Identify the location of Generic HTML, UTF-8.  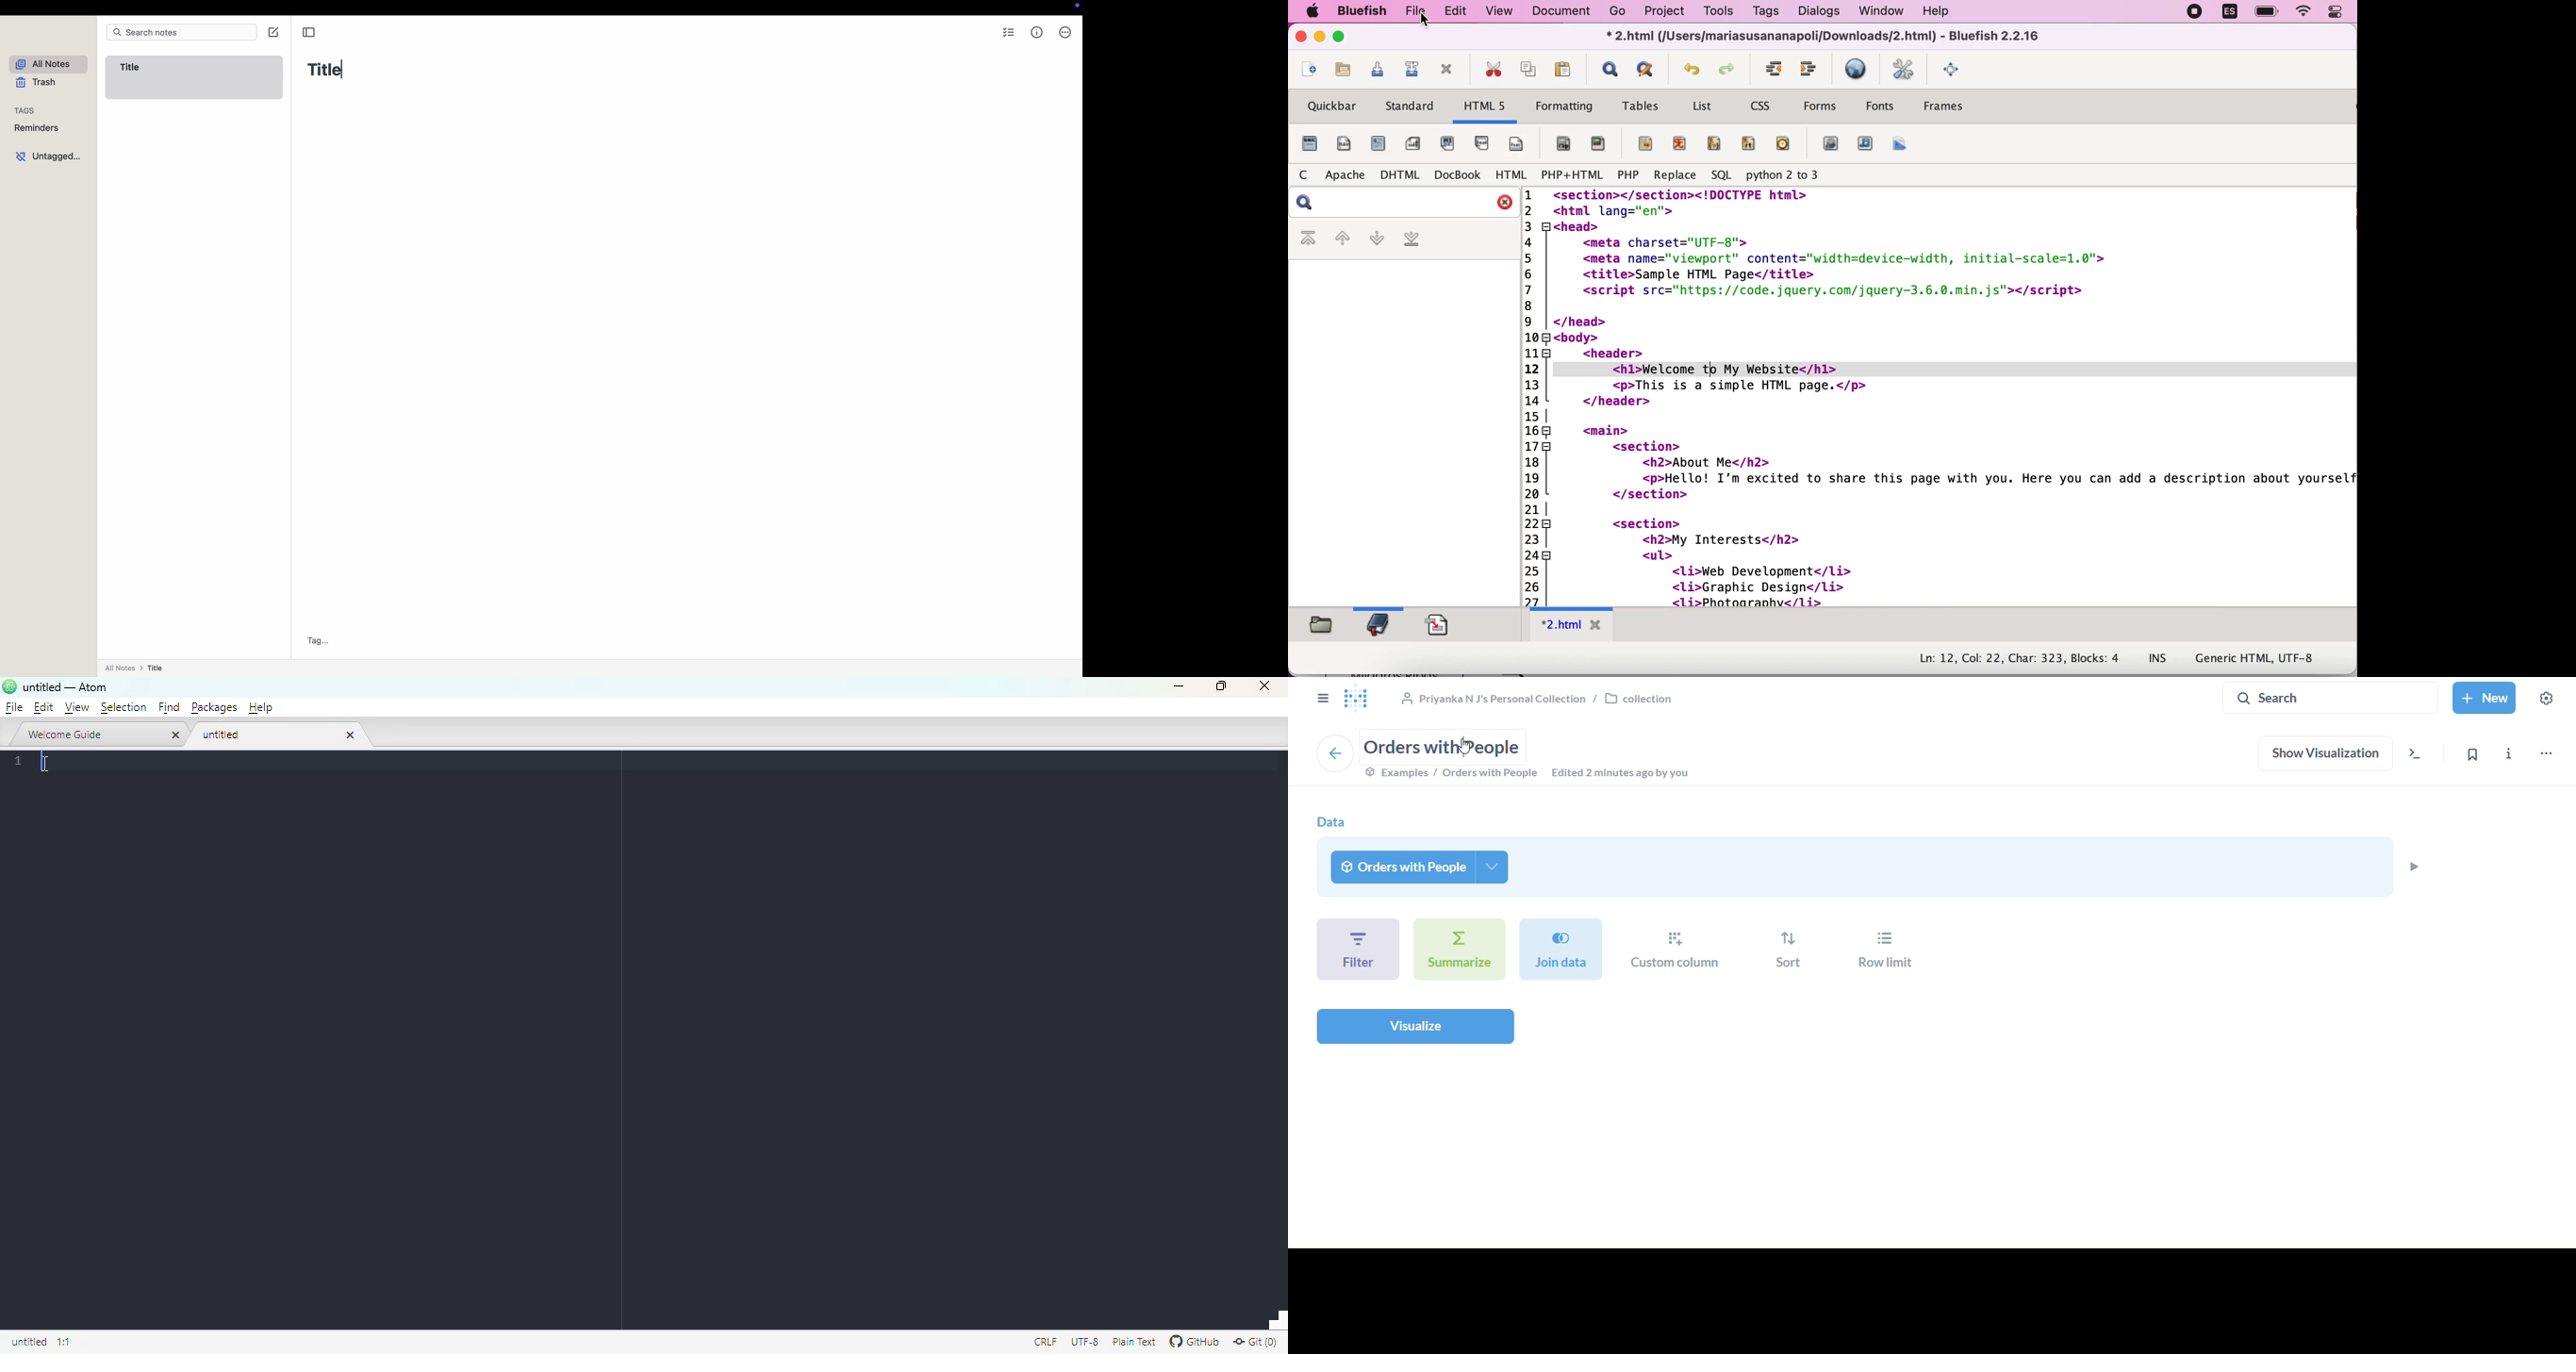
(2268, 658).